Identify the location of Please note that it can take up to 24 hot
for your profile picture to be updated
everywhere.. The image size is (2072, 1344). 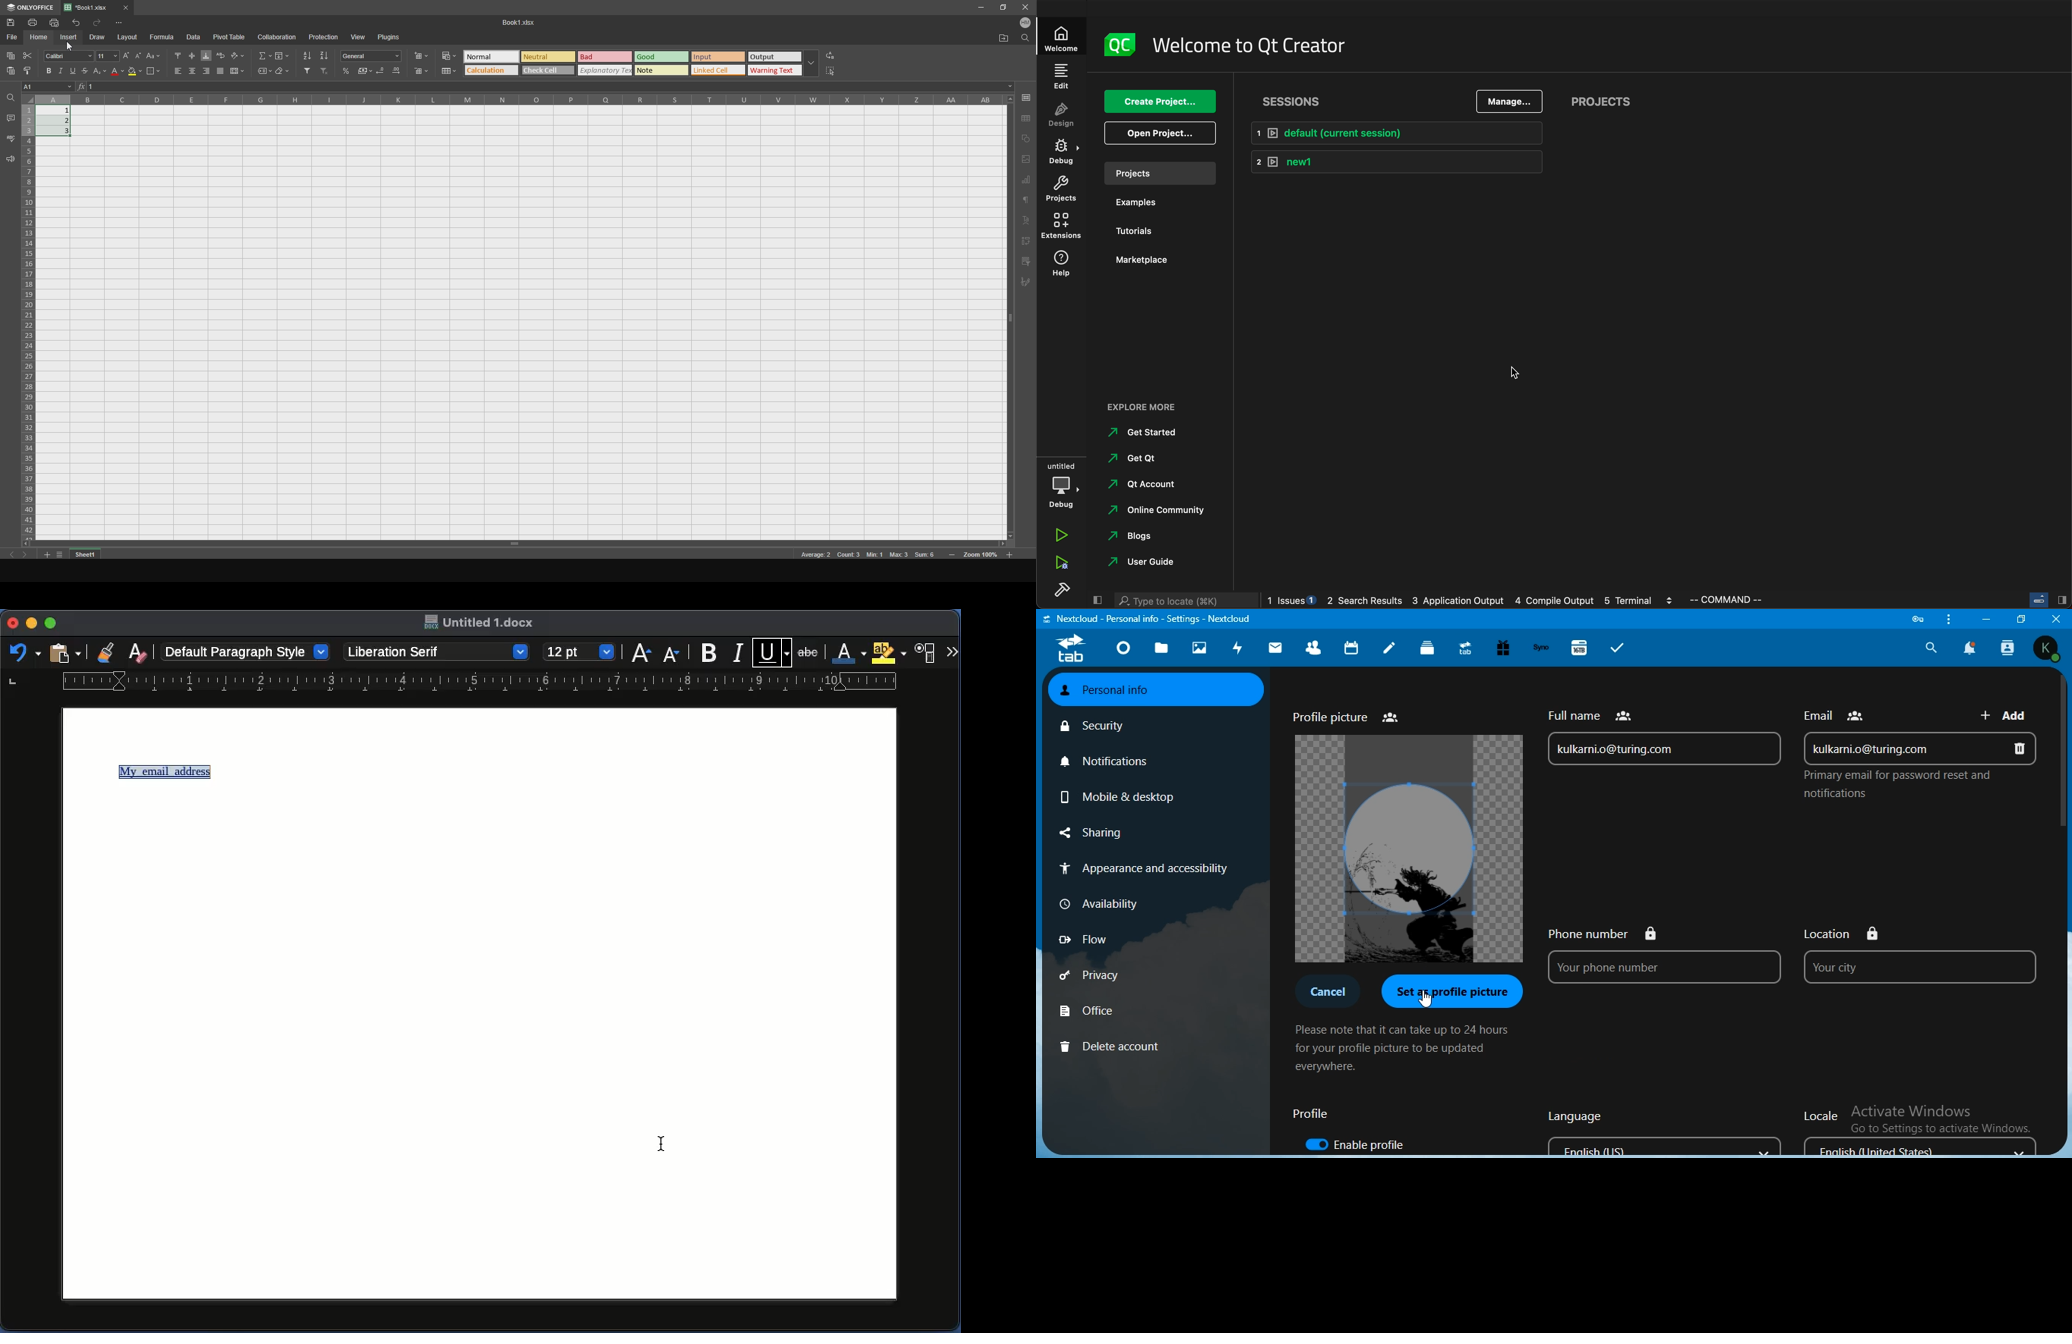
(1402, 1051).